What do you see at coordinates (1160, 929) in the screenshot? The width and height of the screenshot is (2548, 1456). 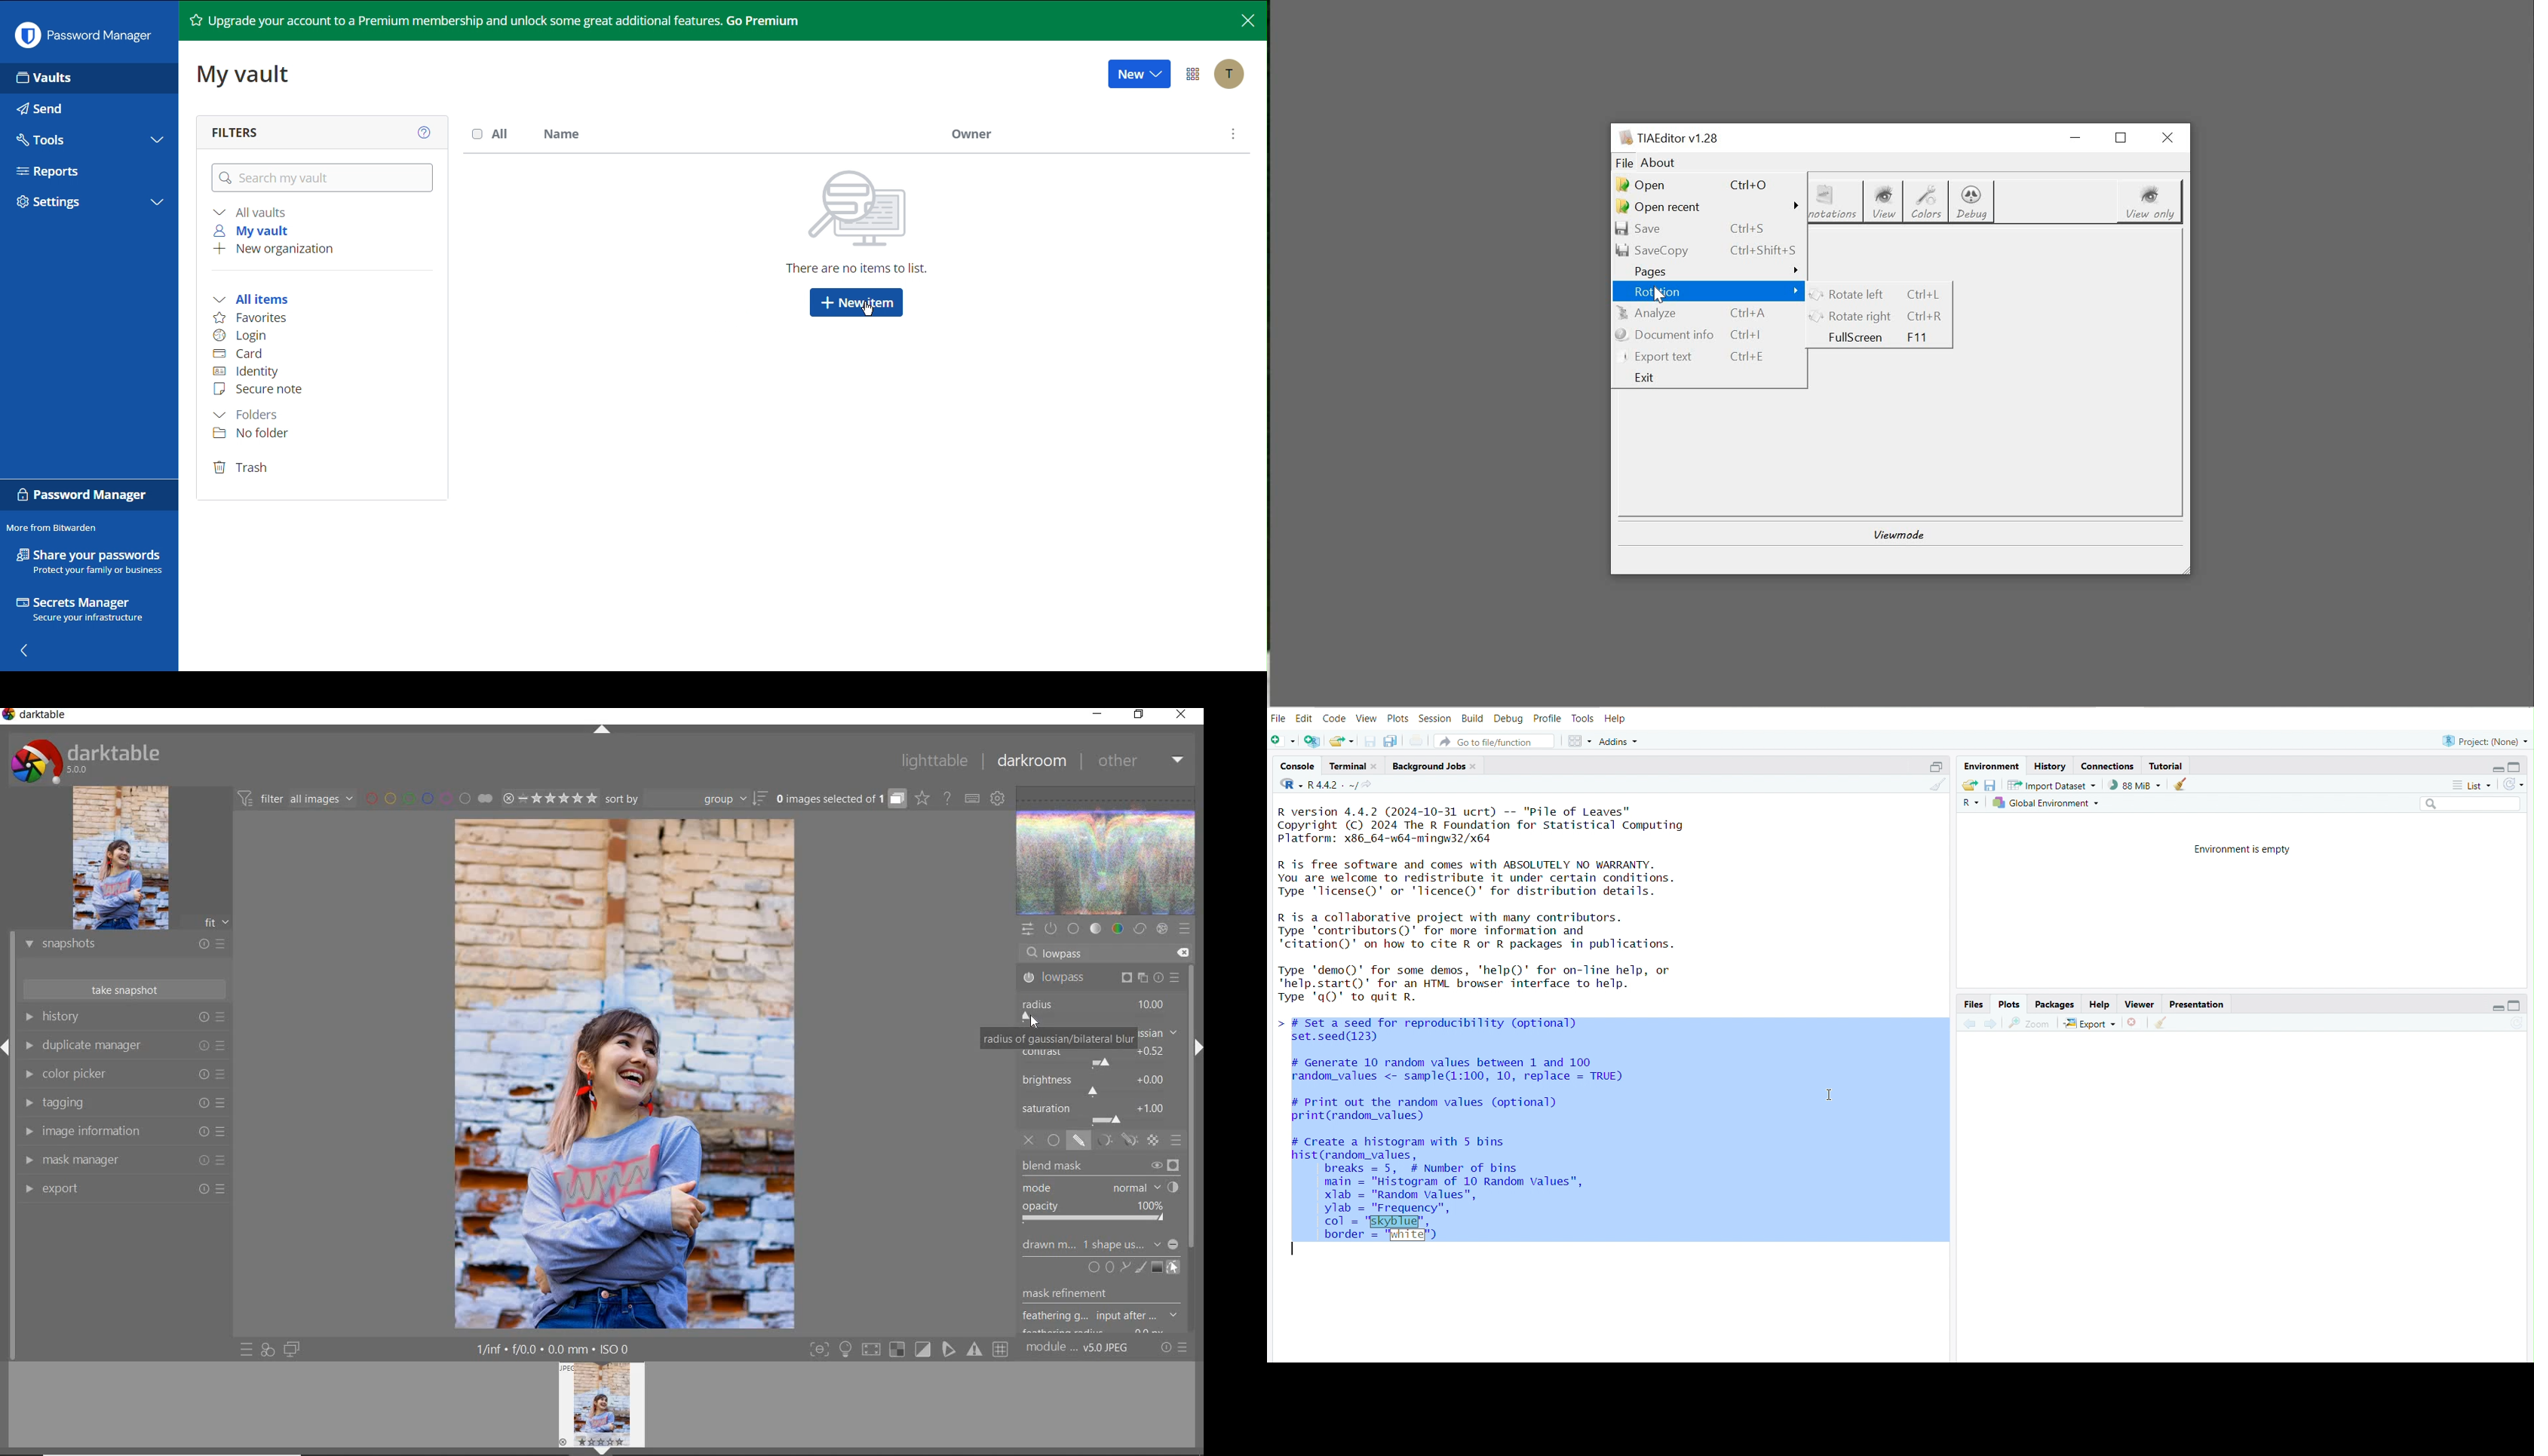 I see `effect` at bounding box center [1160, 929].